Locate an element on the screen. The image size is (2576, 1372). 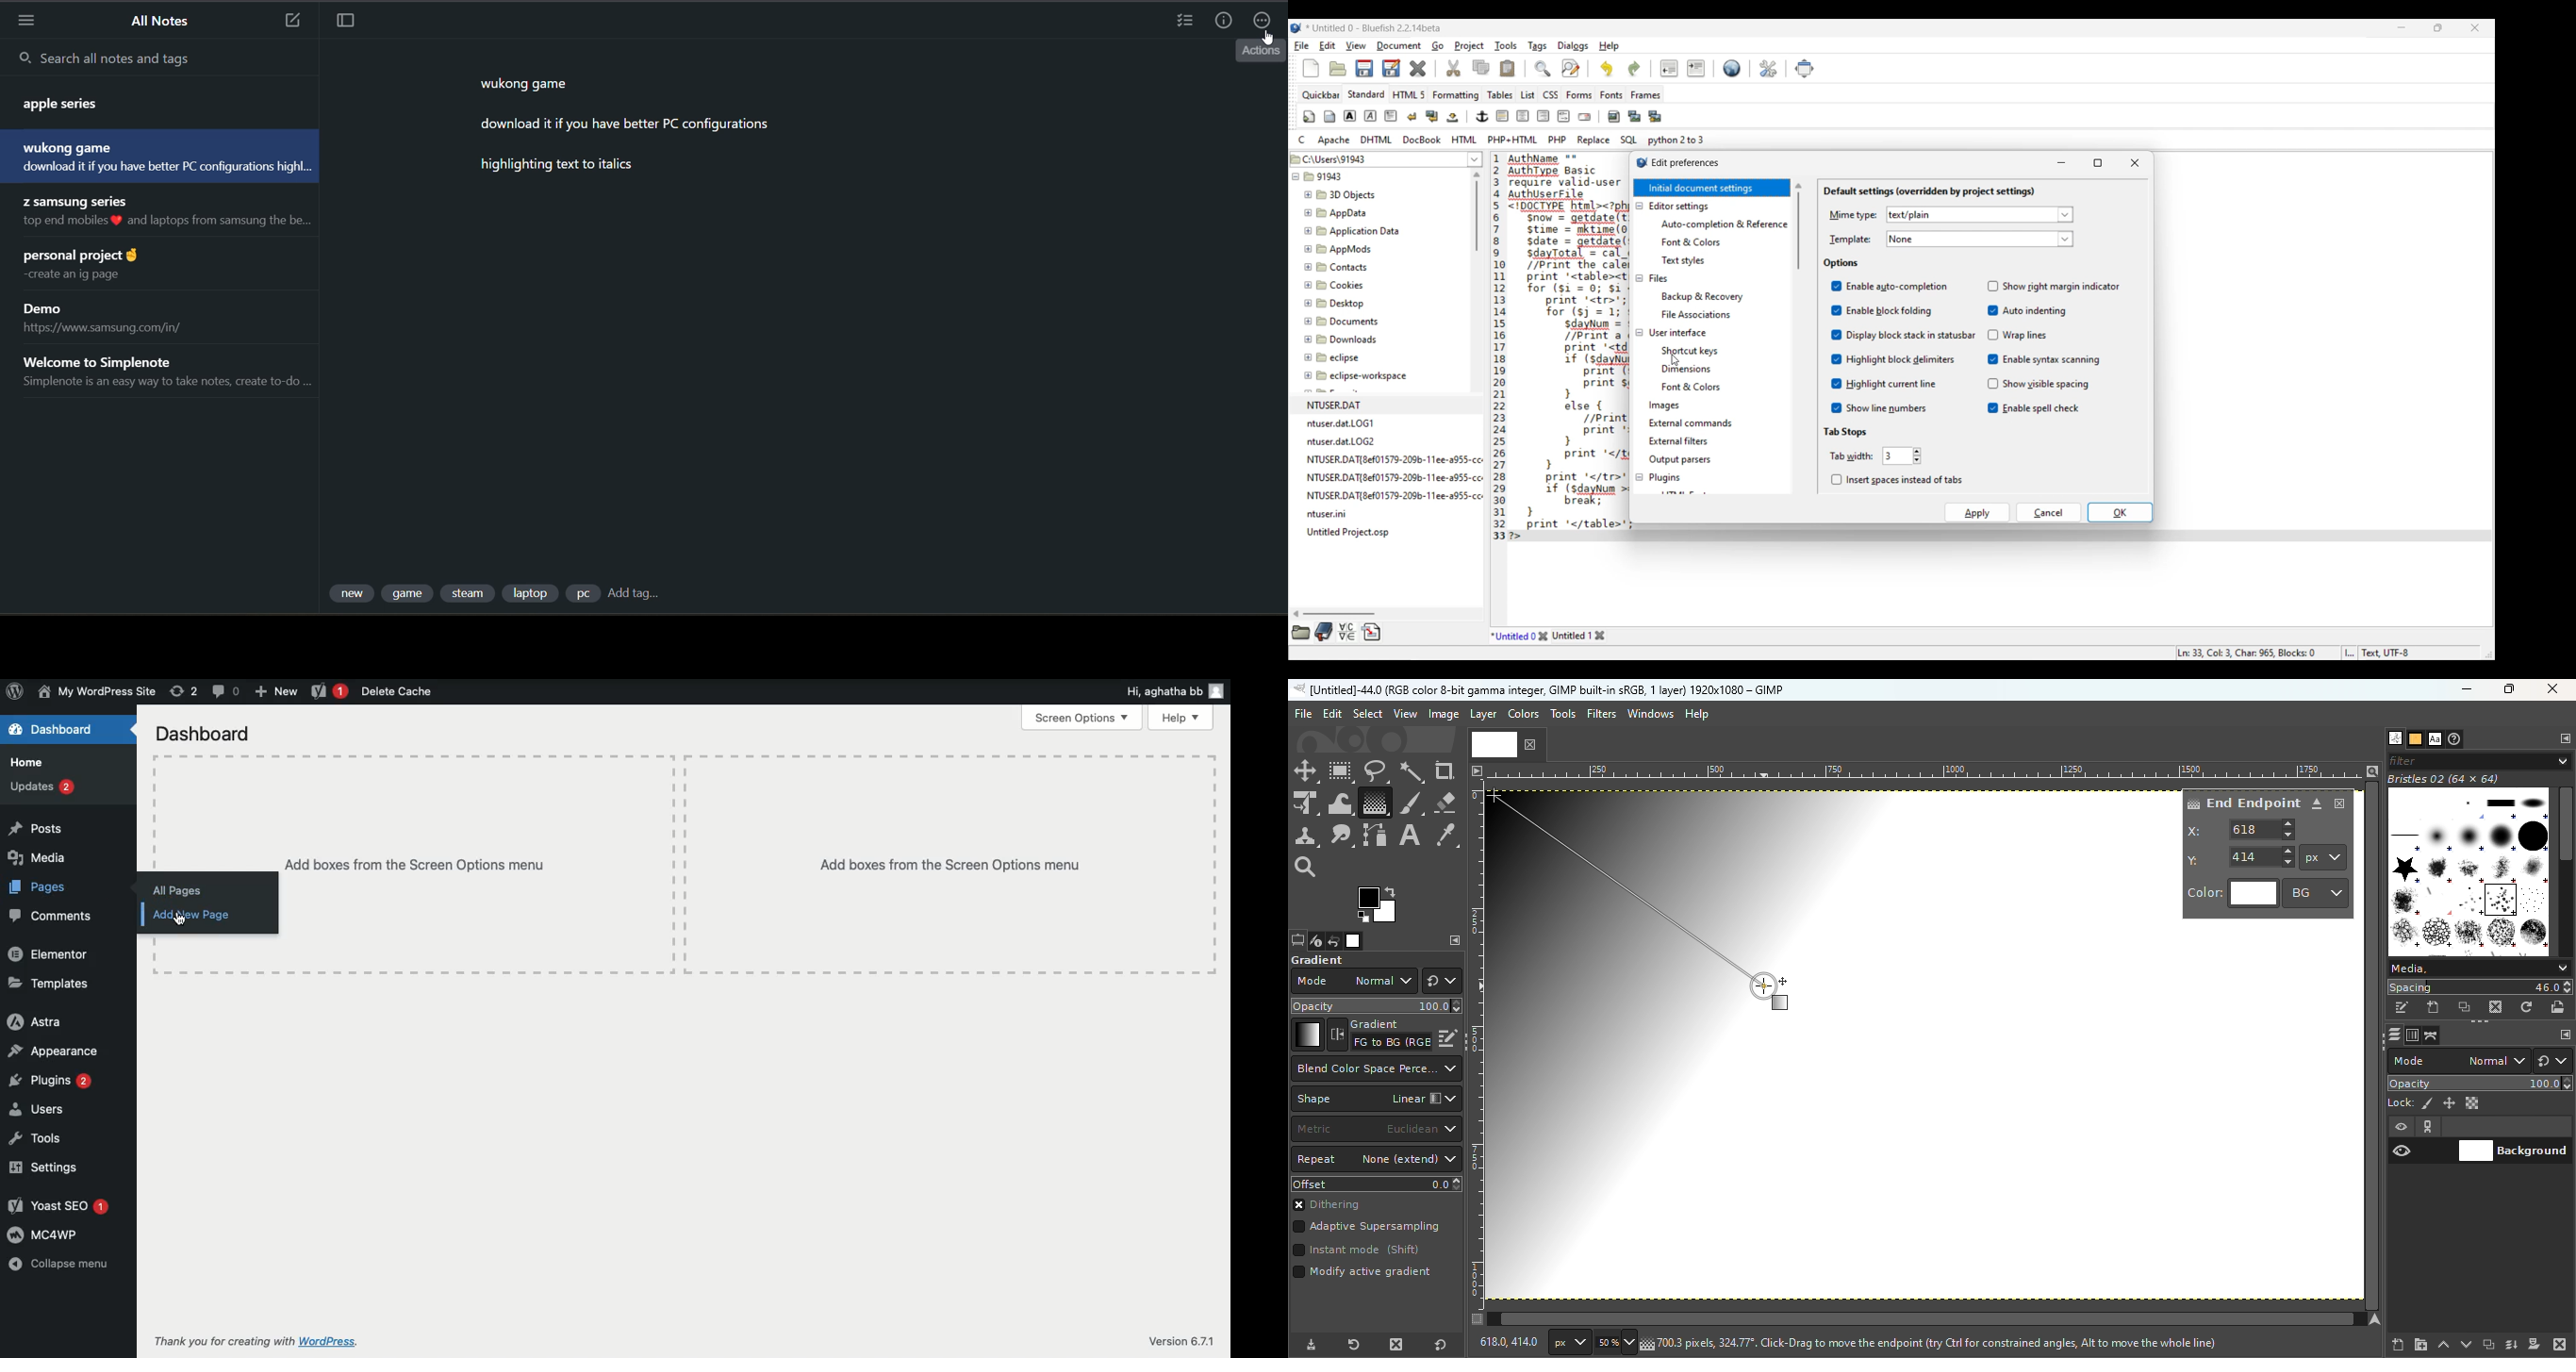
Templates is located at coordinates (49, 982).